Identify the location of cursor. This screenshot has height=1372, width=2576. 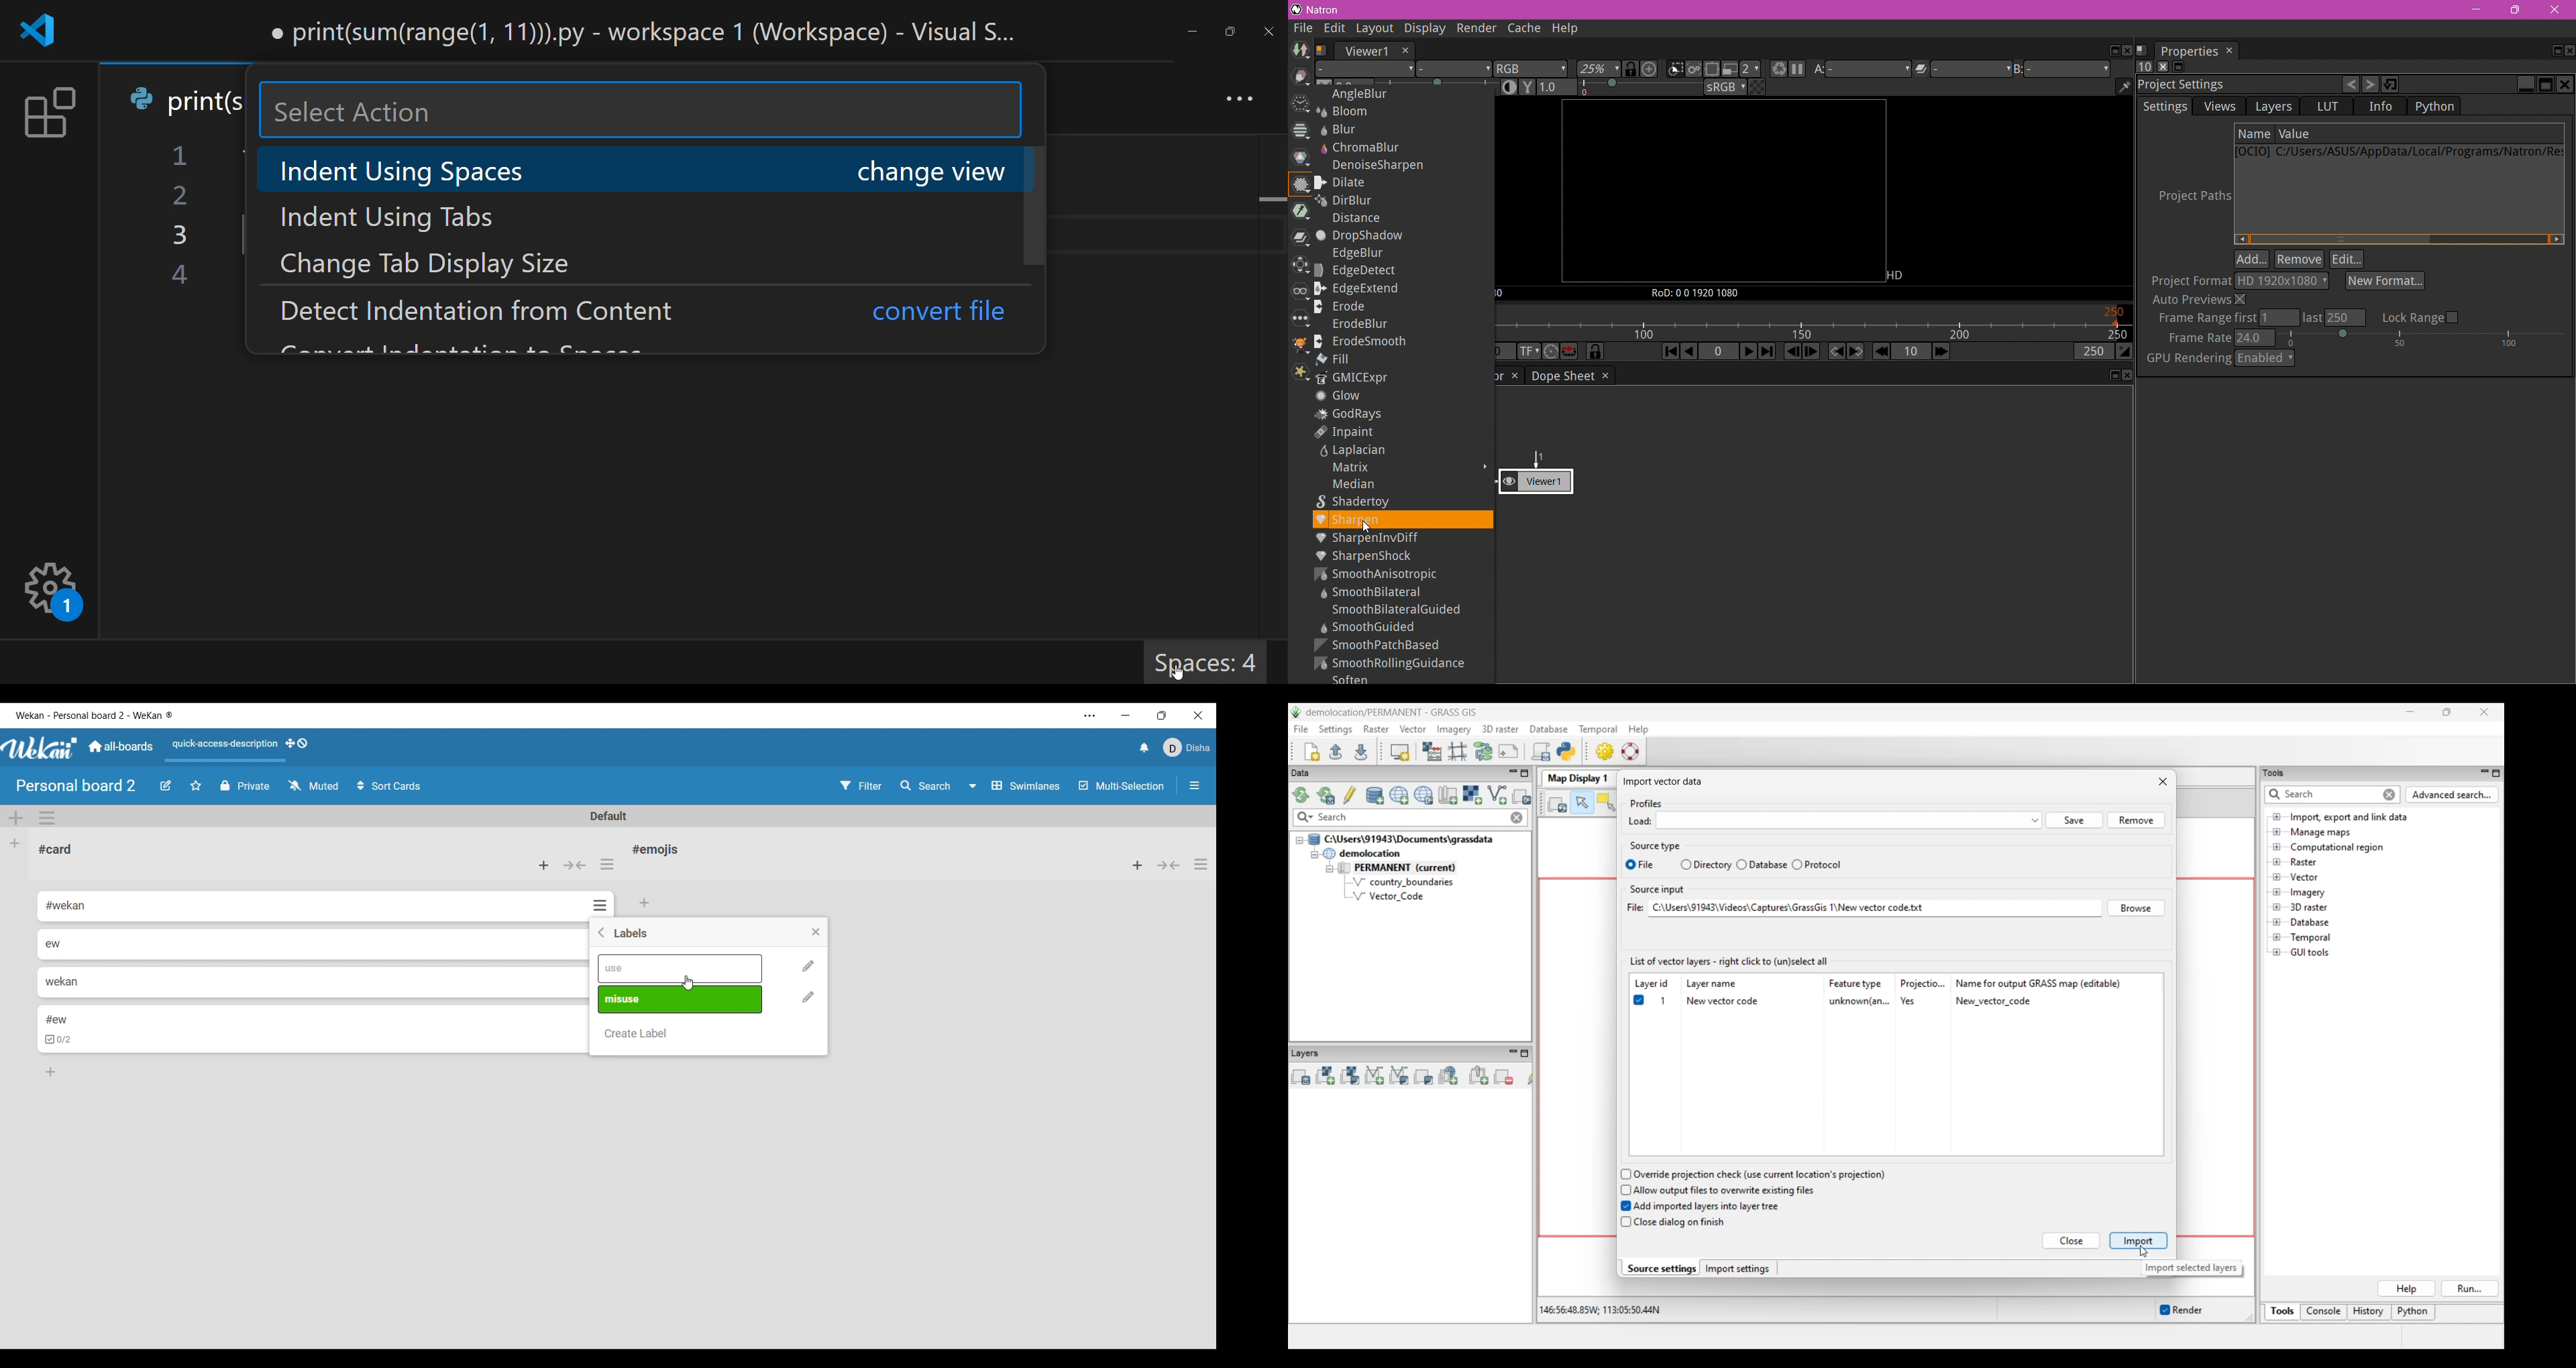
(688, 981).